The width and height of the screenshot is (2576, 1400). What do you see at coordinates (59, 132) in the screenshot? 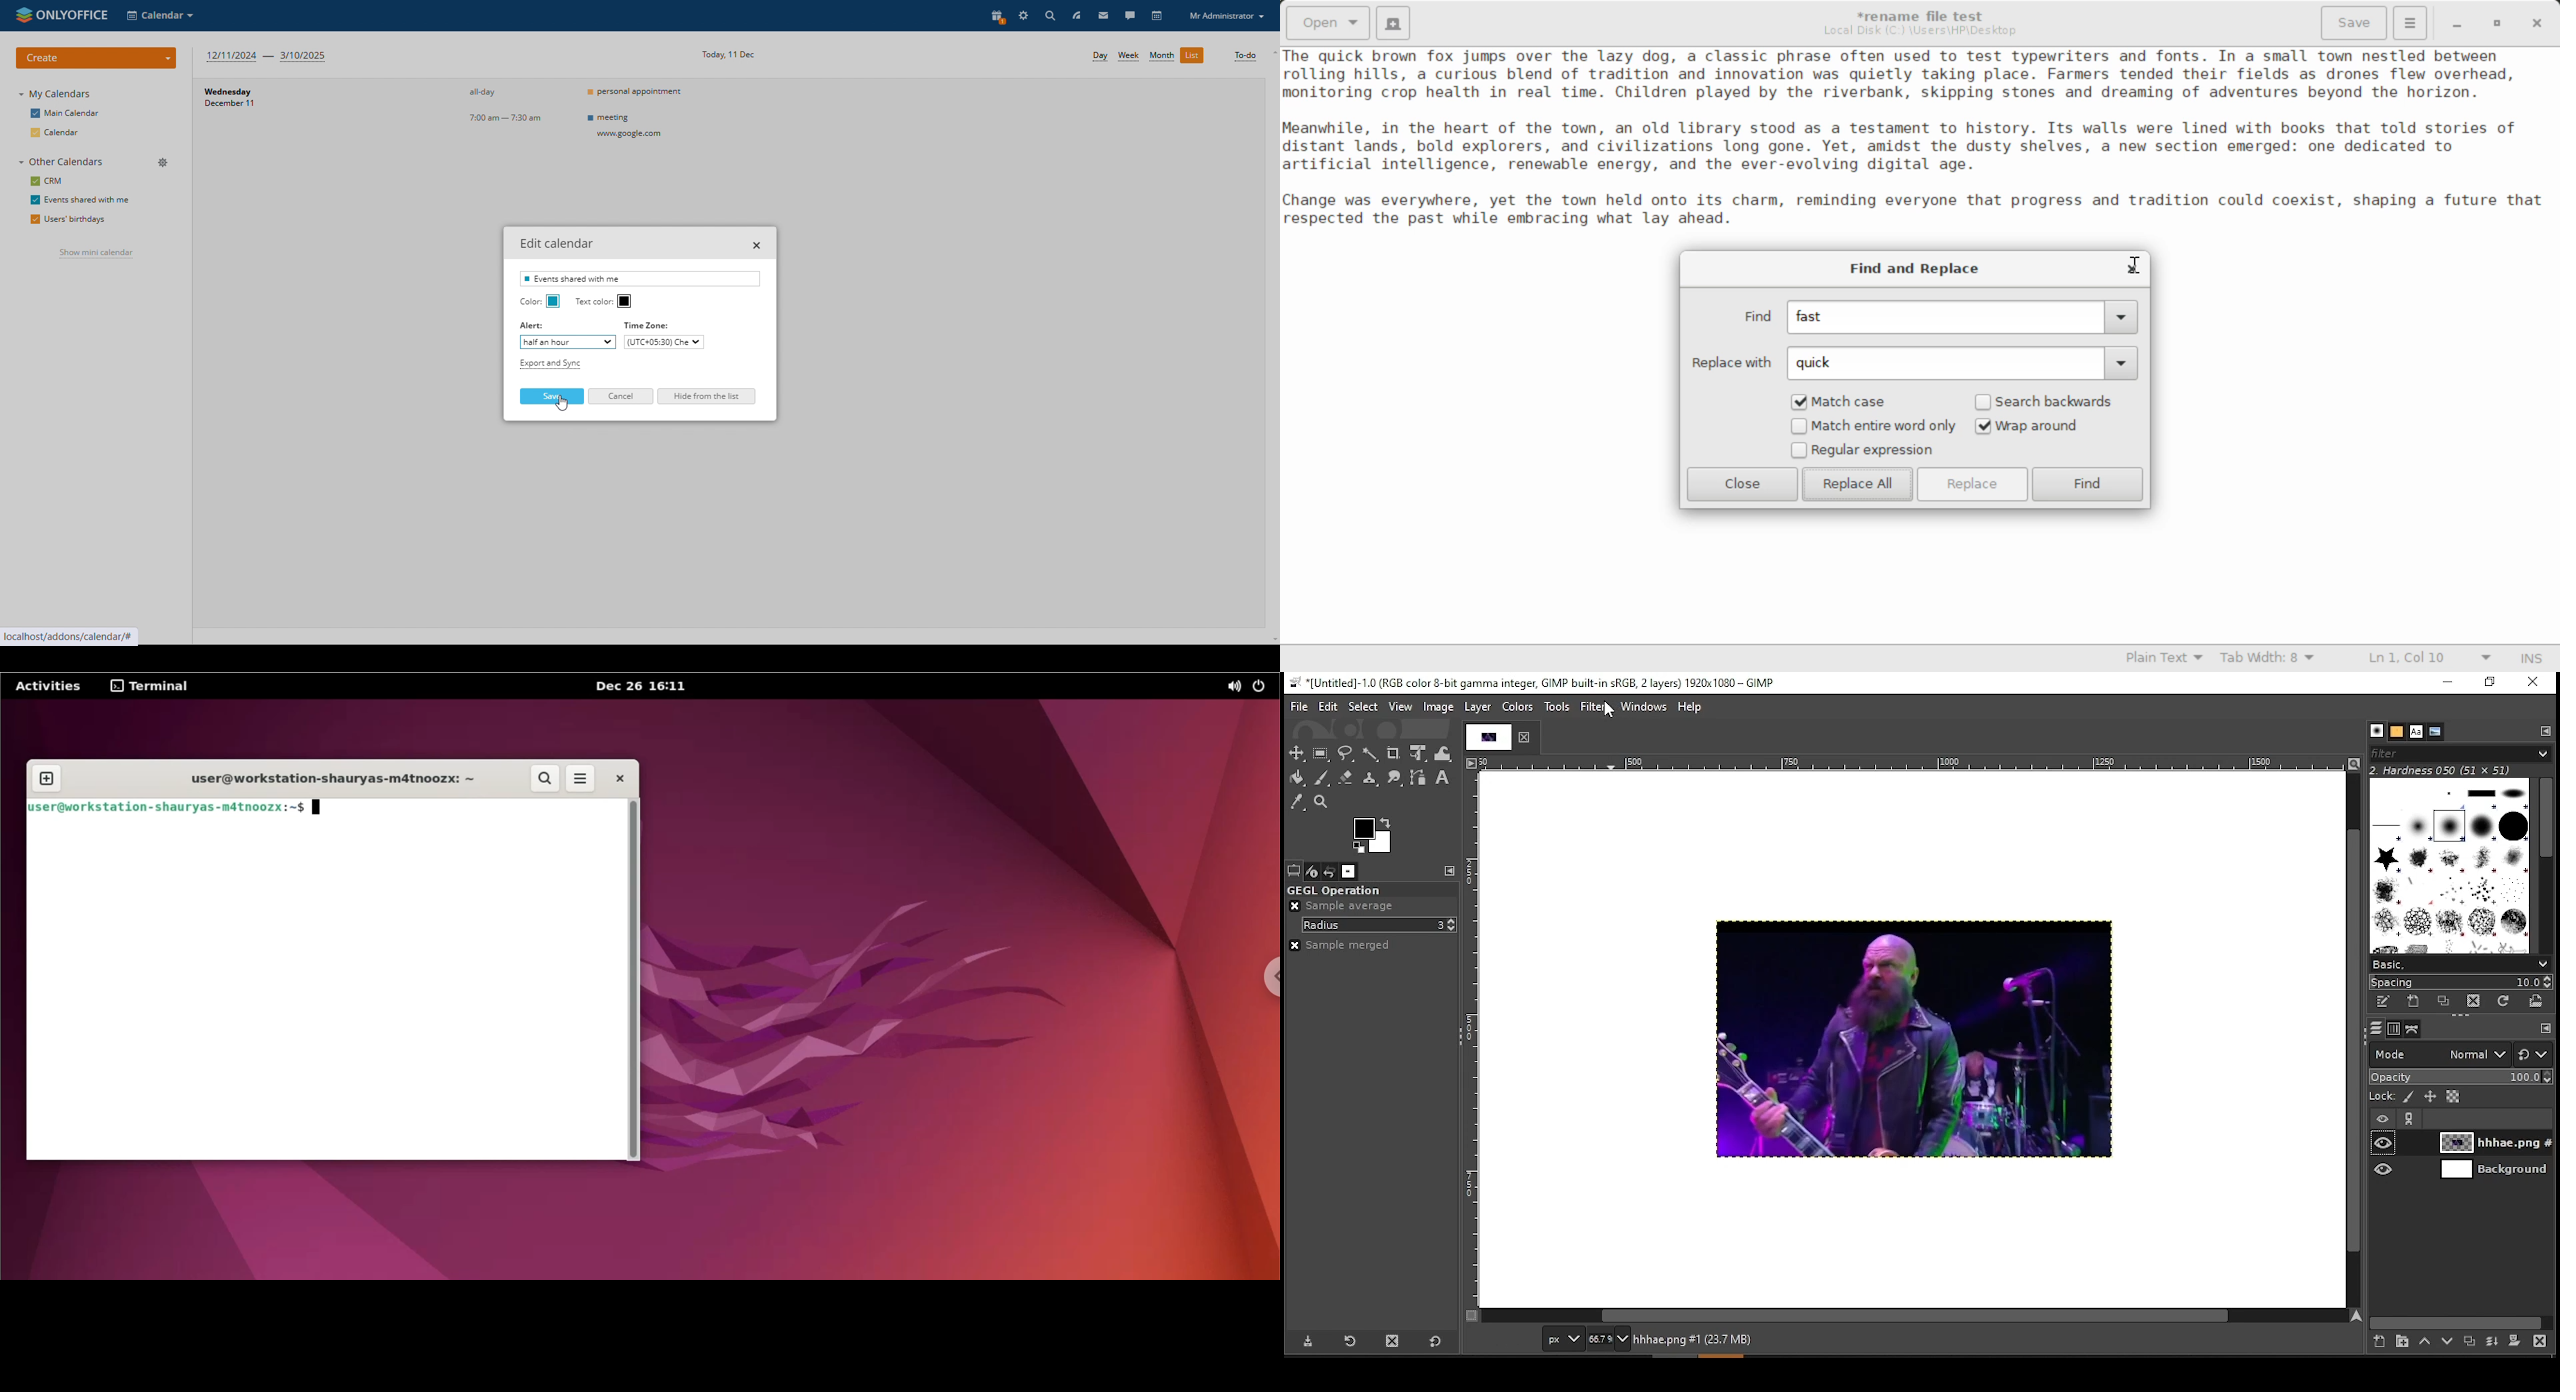
I see `calendar` at bounding box center [59, 132].